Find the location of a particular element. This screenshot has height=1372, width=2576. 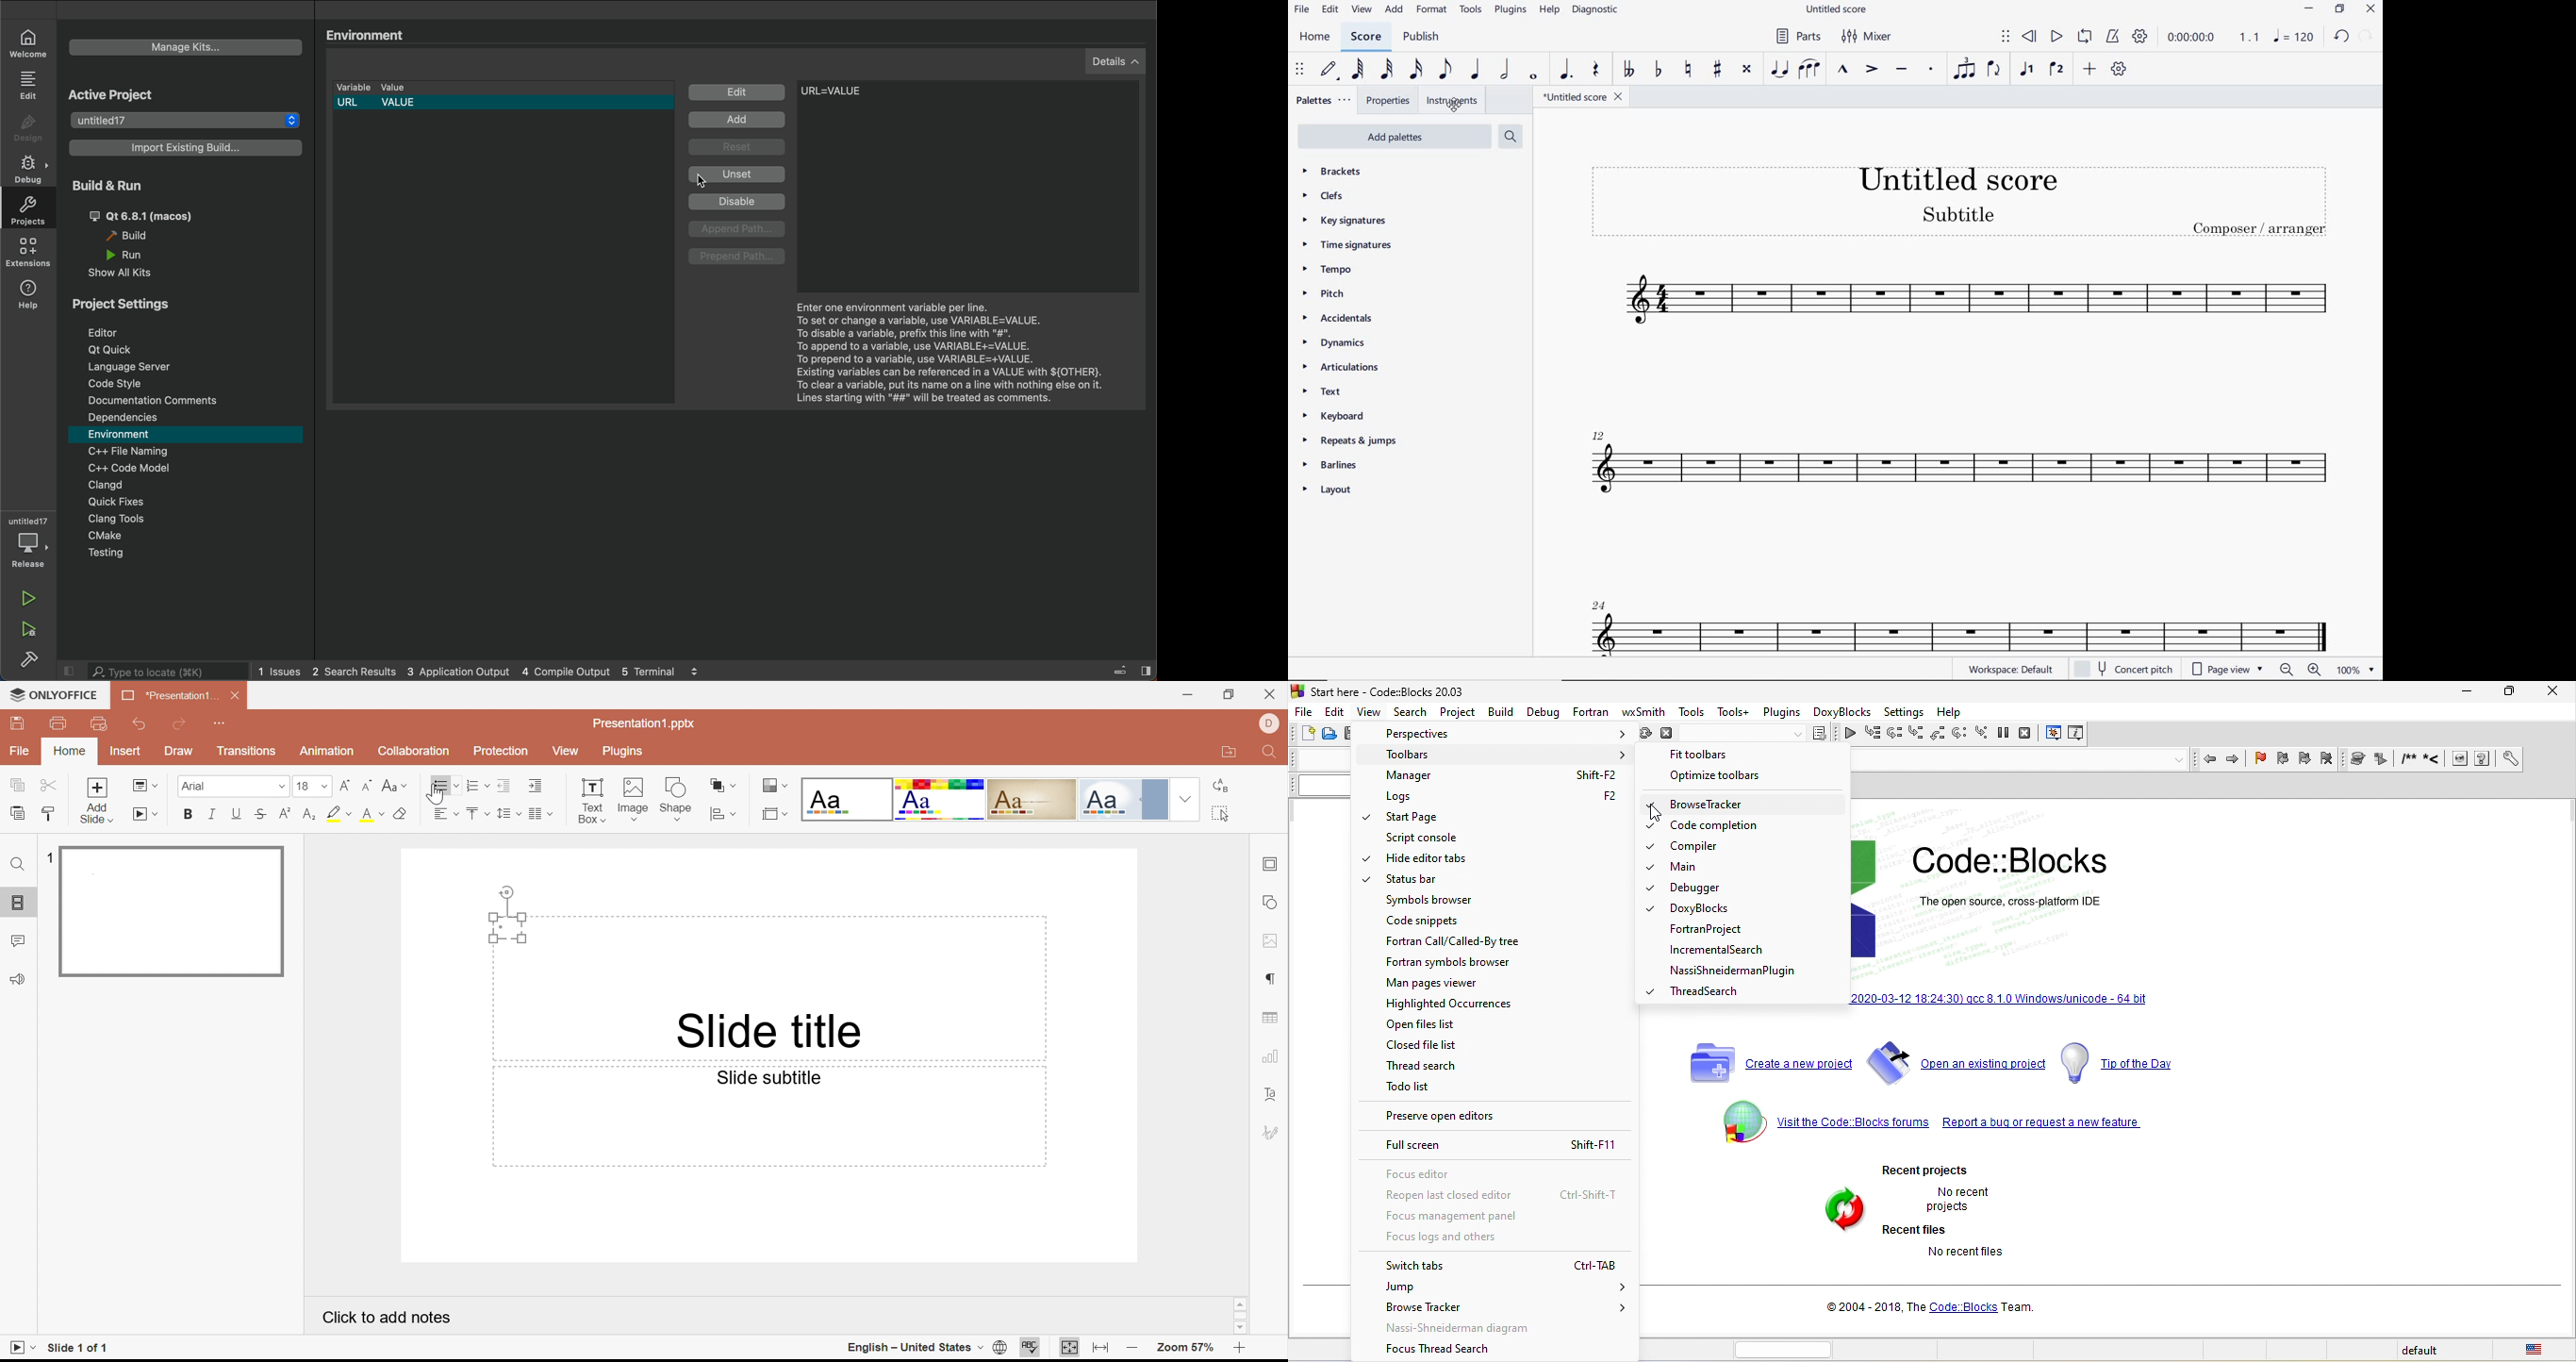

next instruction is located at coordinates (1958, 734).